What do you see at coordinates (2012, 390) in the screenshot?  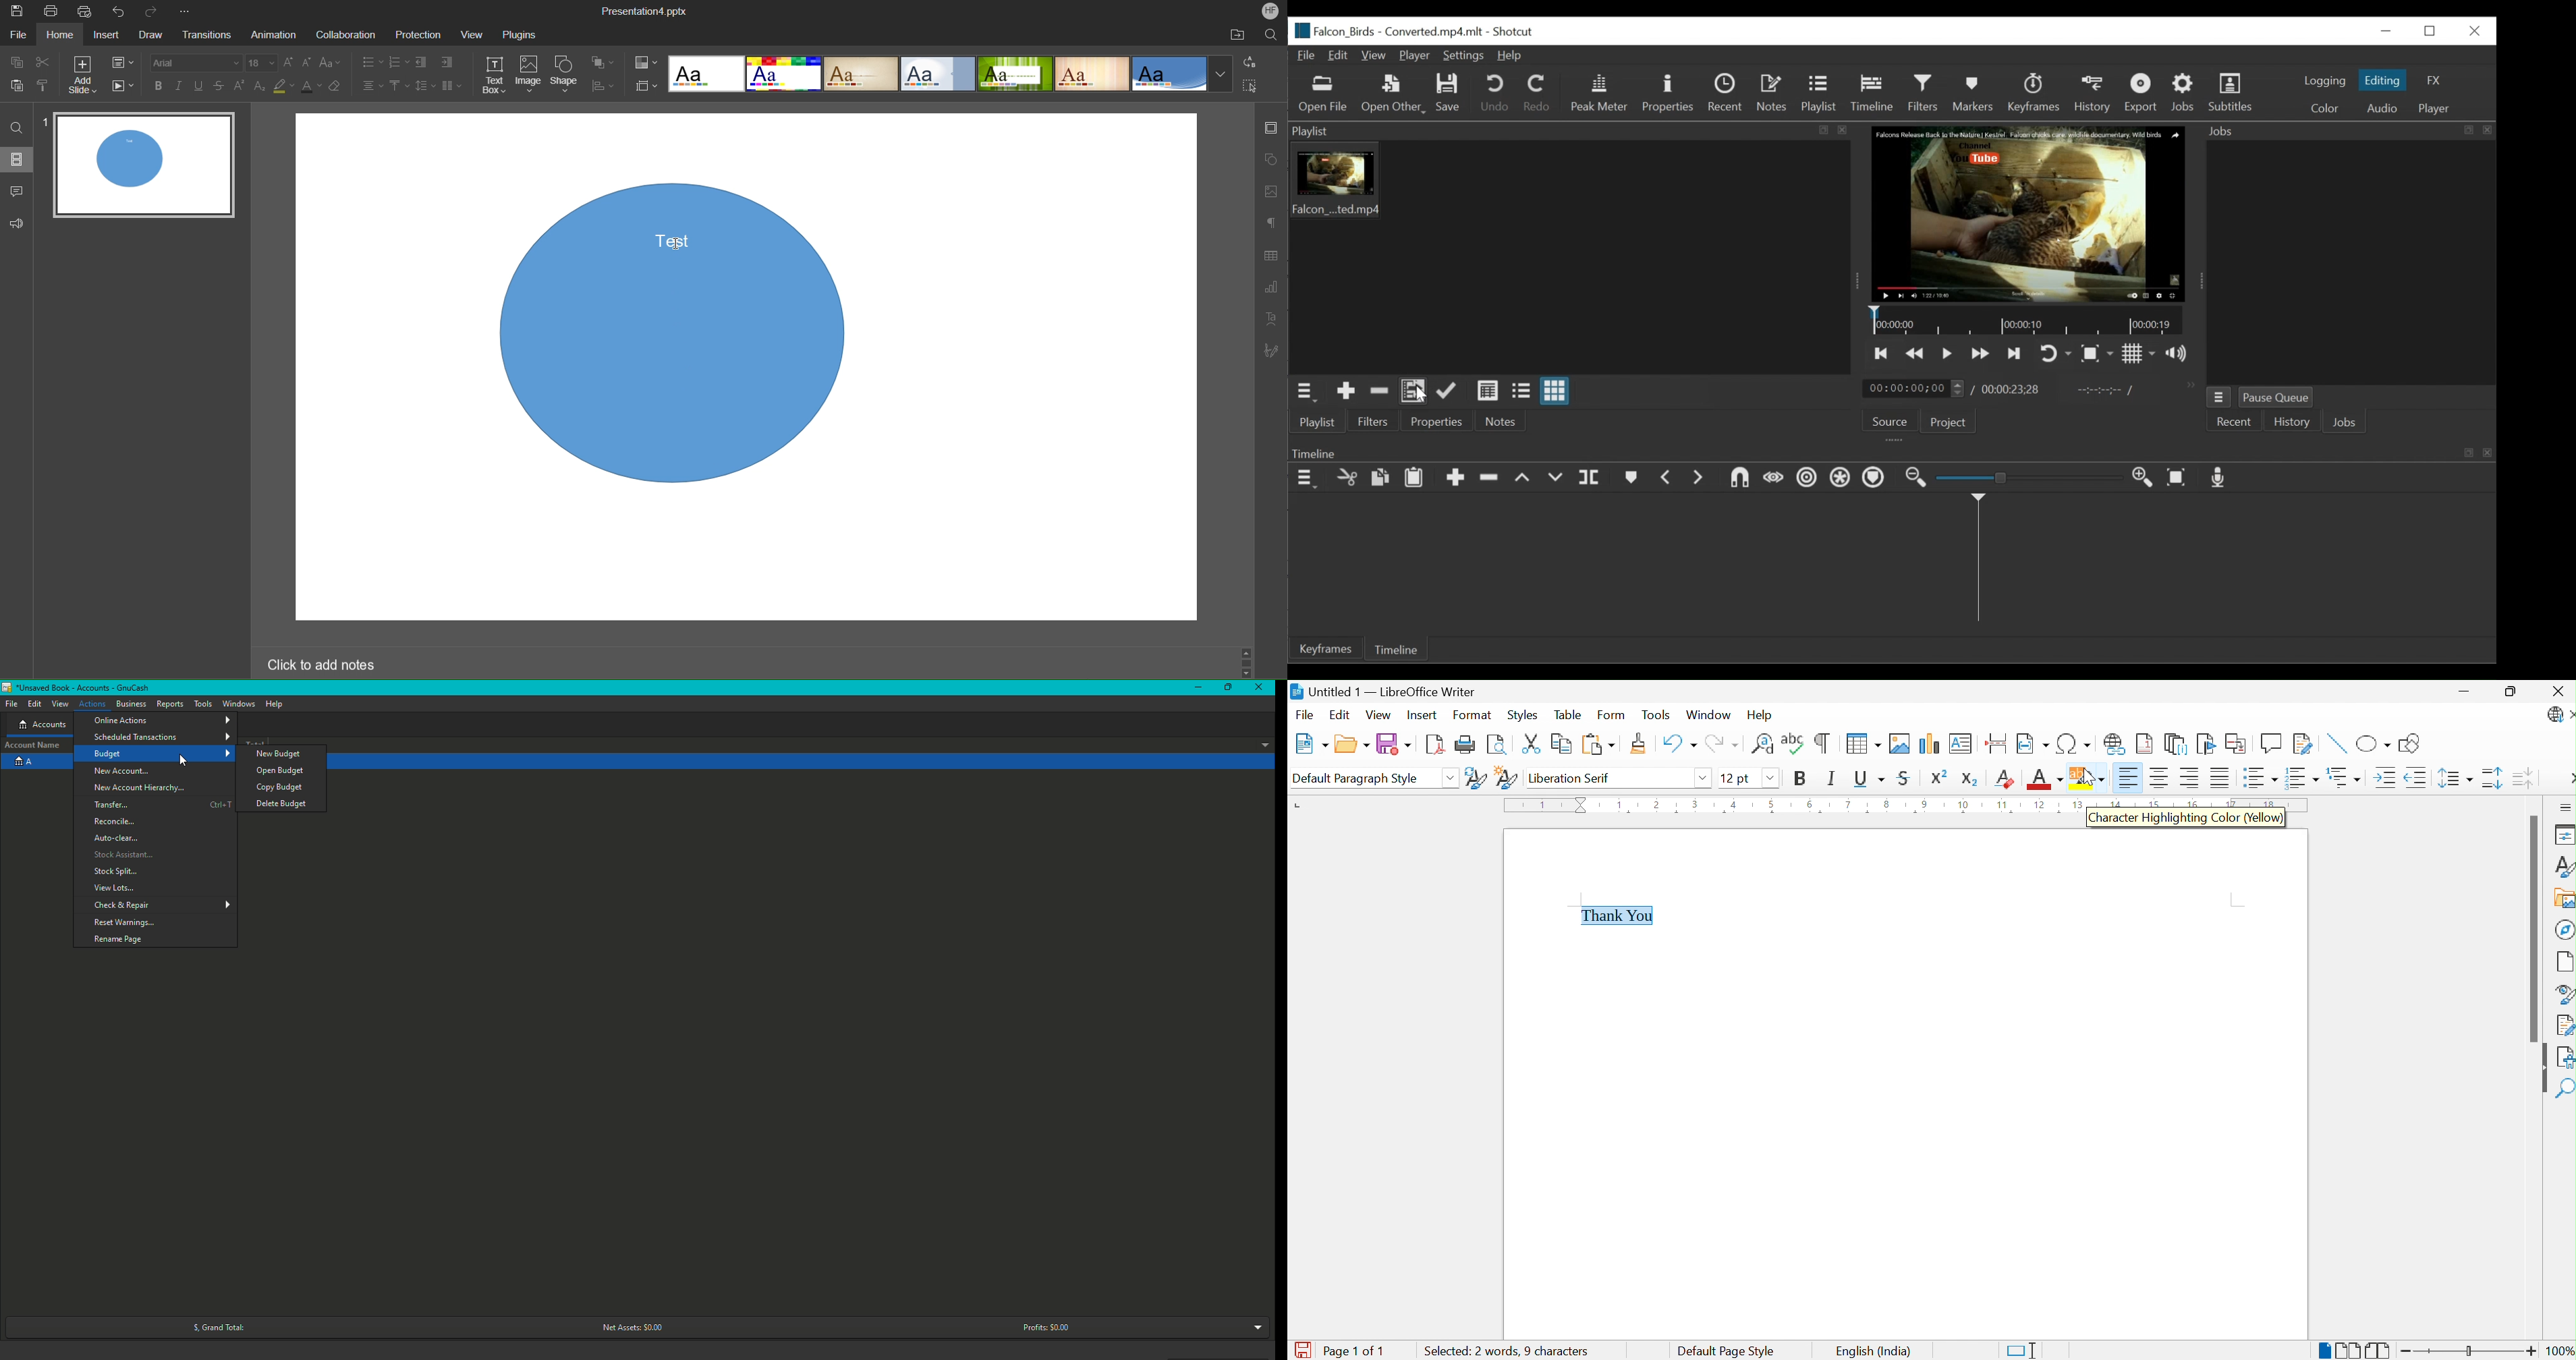 I see `Total Duration` at bounding box center [2012, 390].